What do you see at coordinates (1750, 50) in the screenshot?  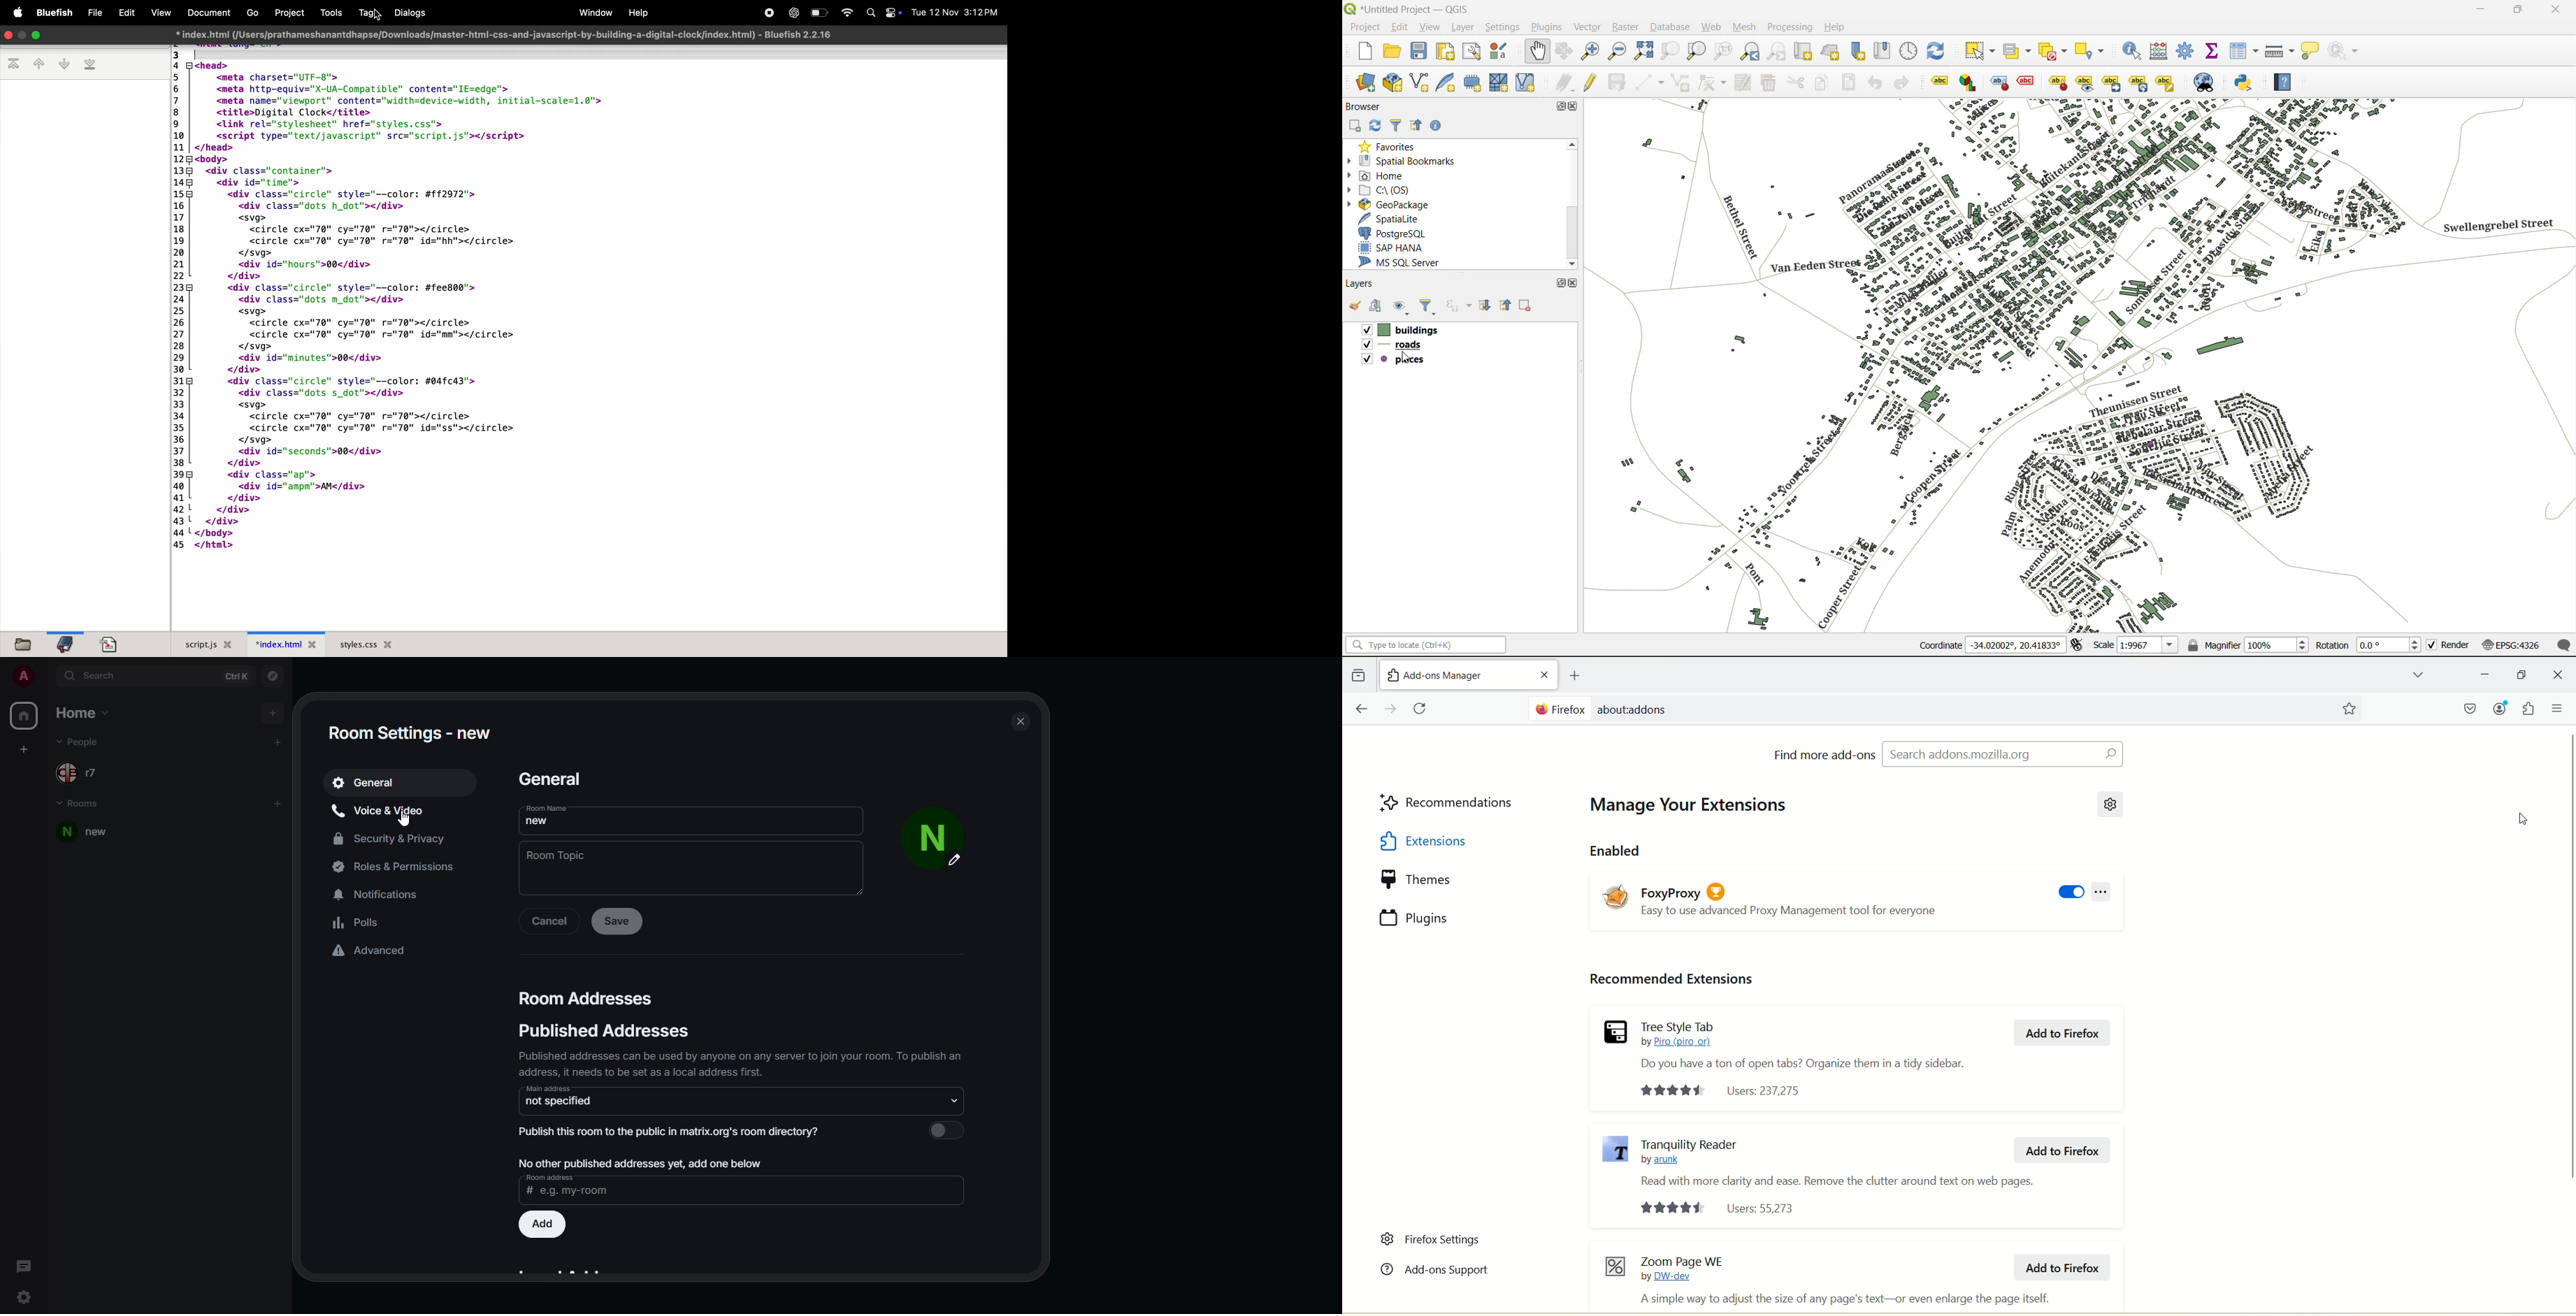 I see `zoom last` at bounding box center [1750, 50].